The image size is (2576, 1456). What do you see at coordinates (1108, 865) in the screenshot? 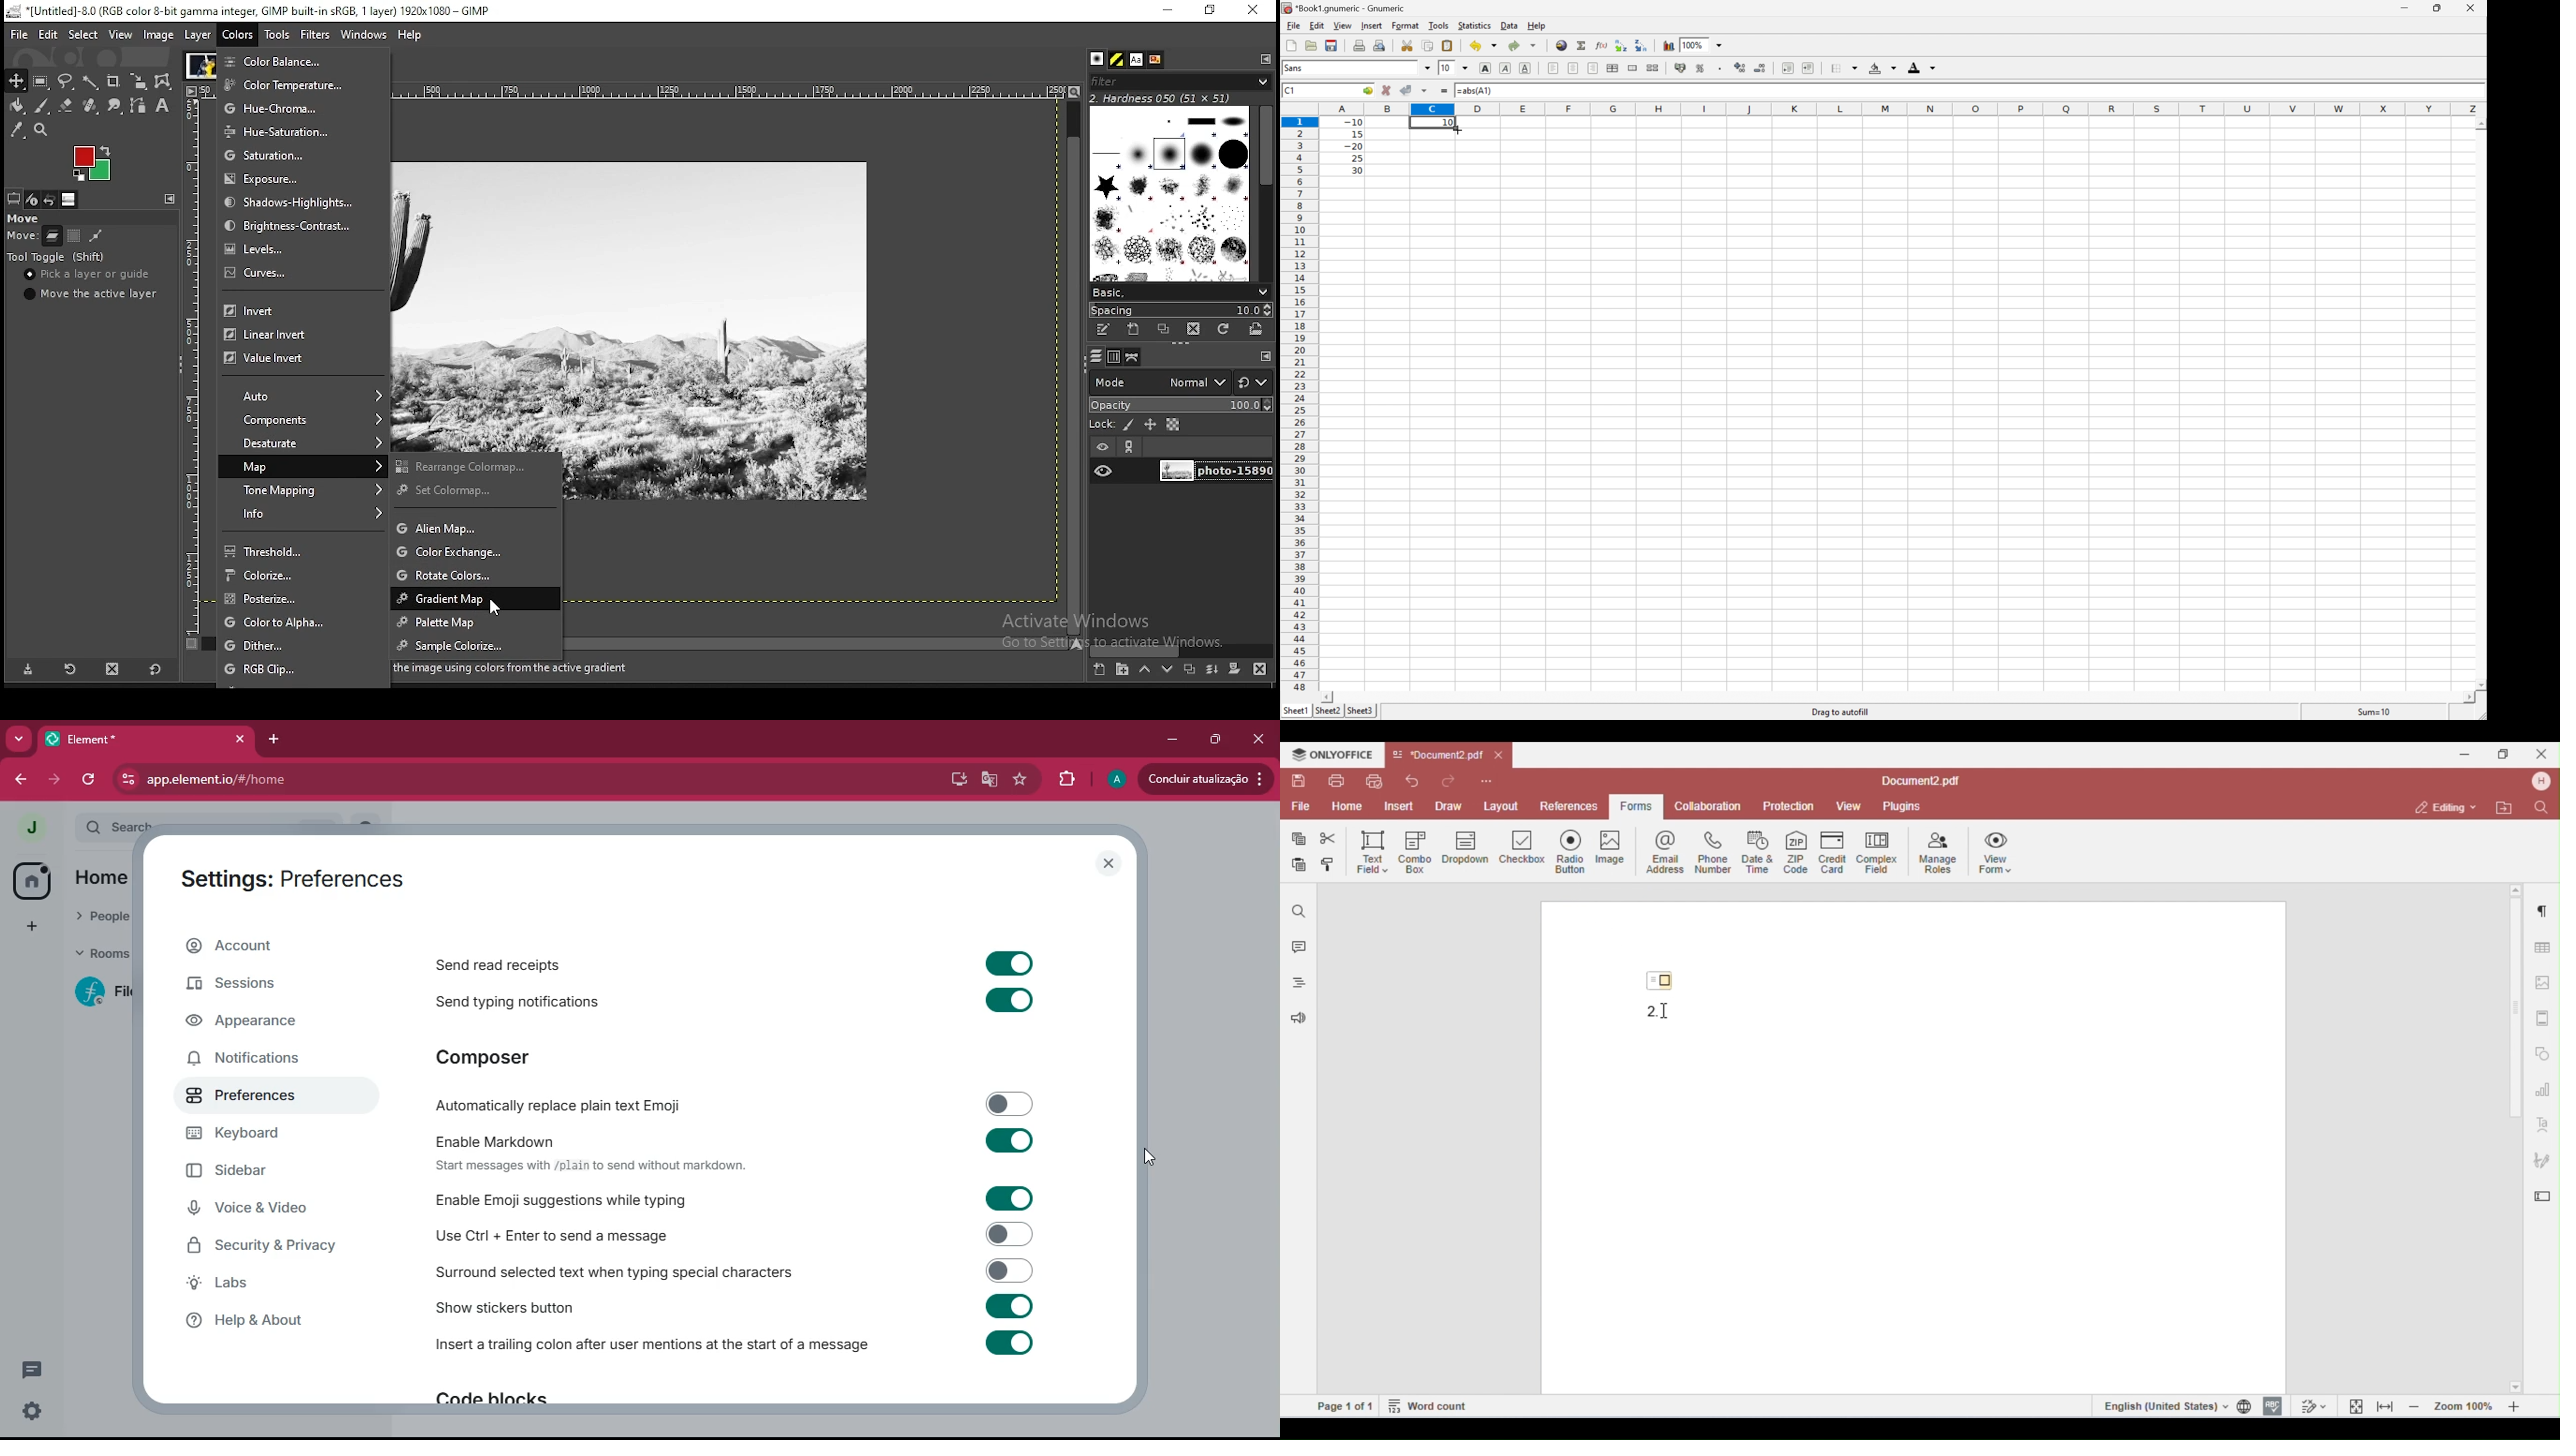
I see `close` at bounding box center [1108, 865].